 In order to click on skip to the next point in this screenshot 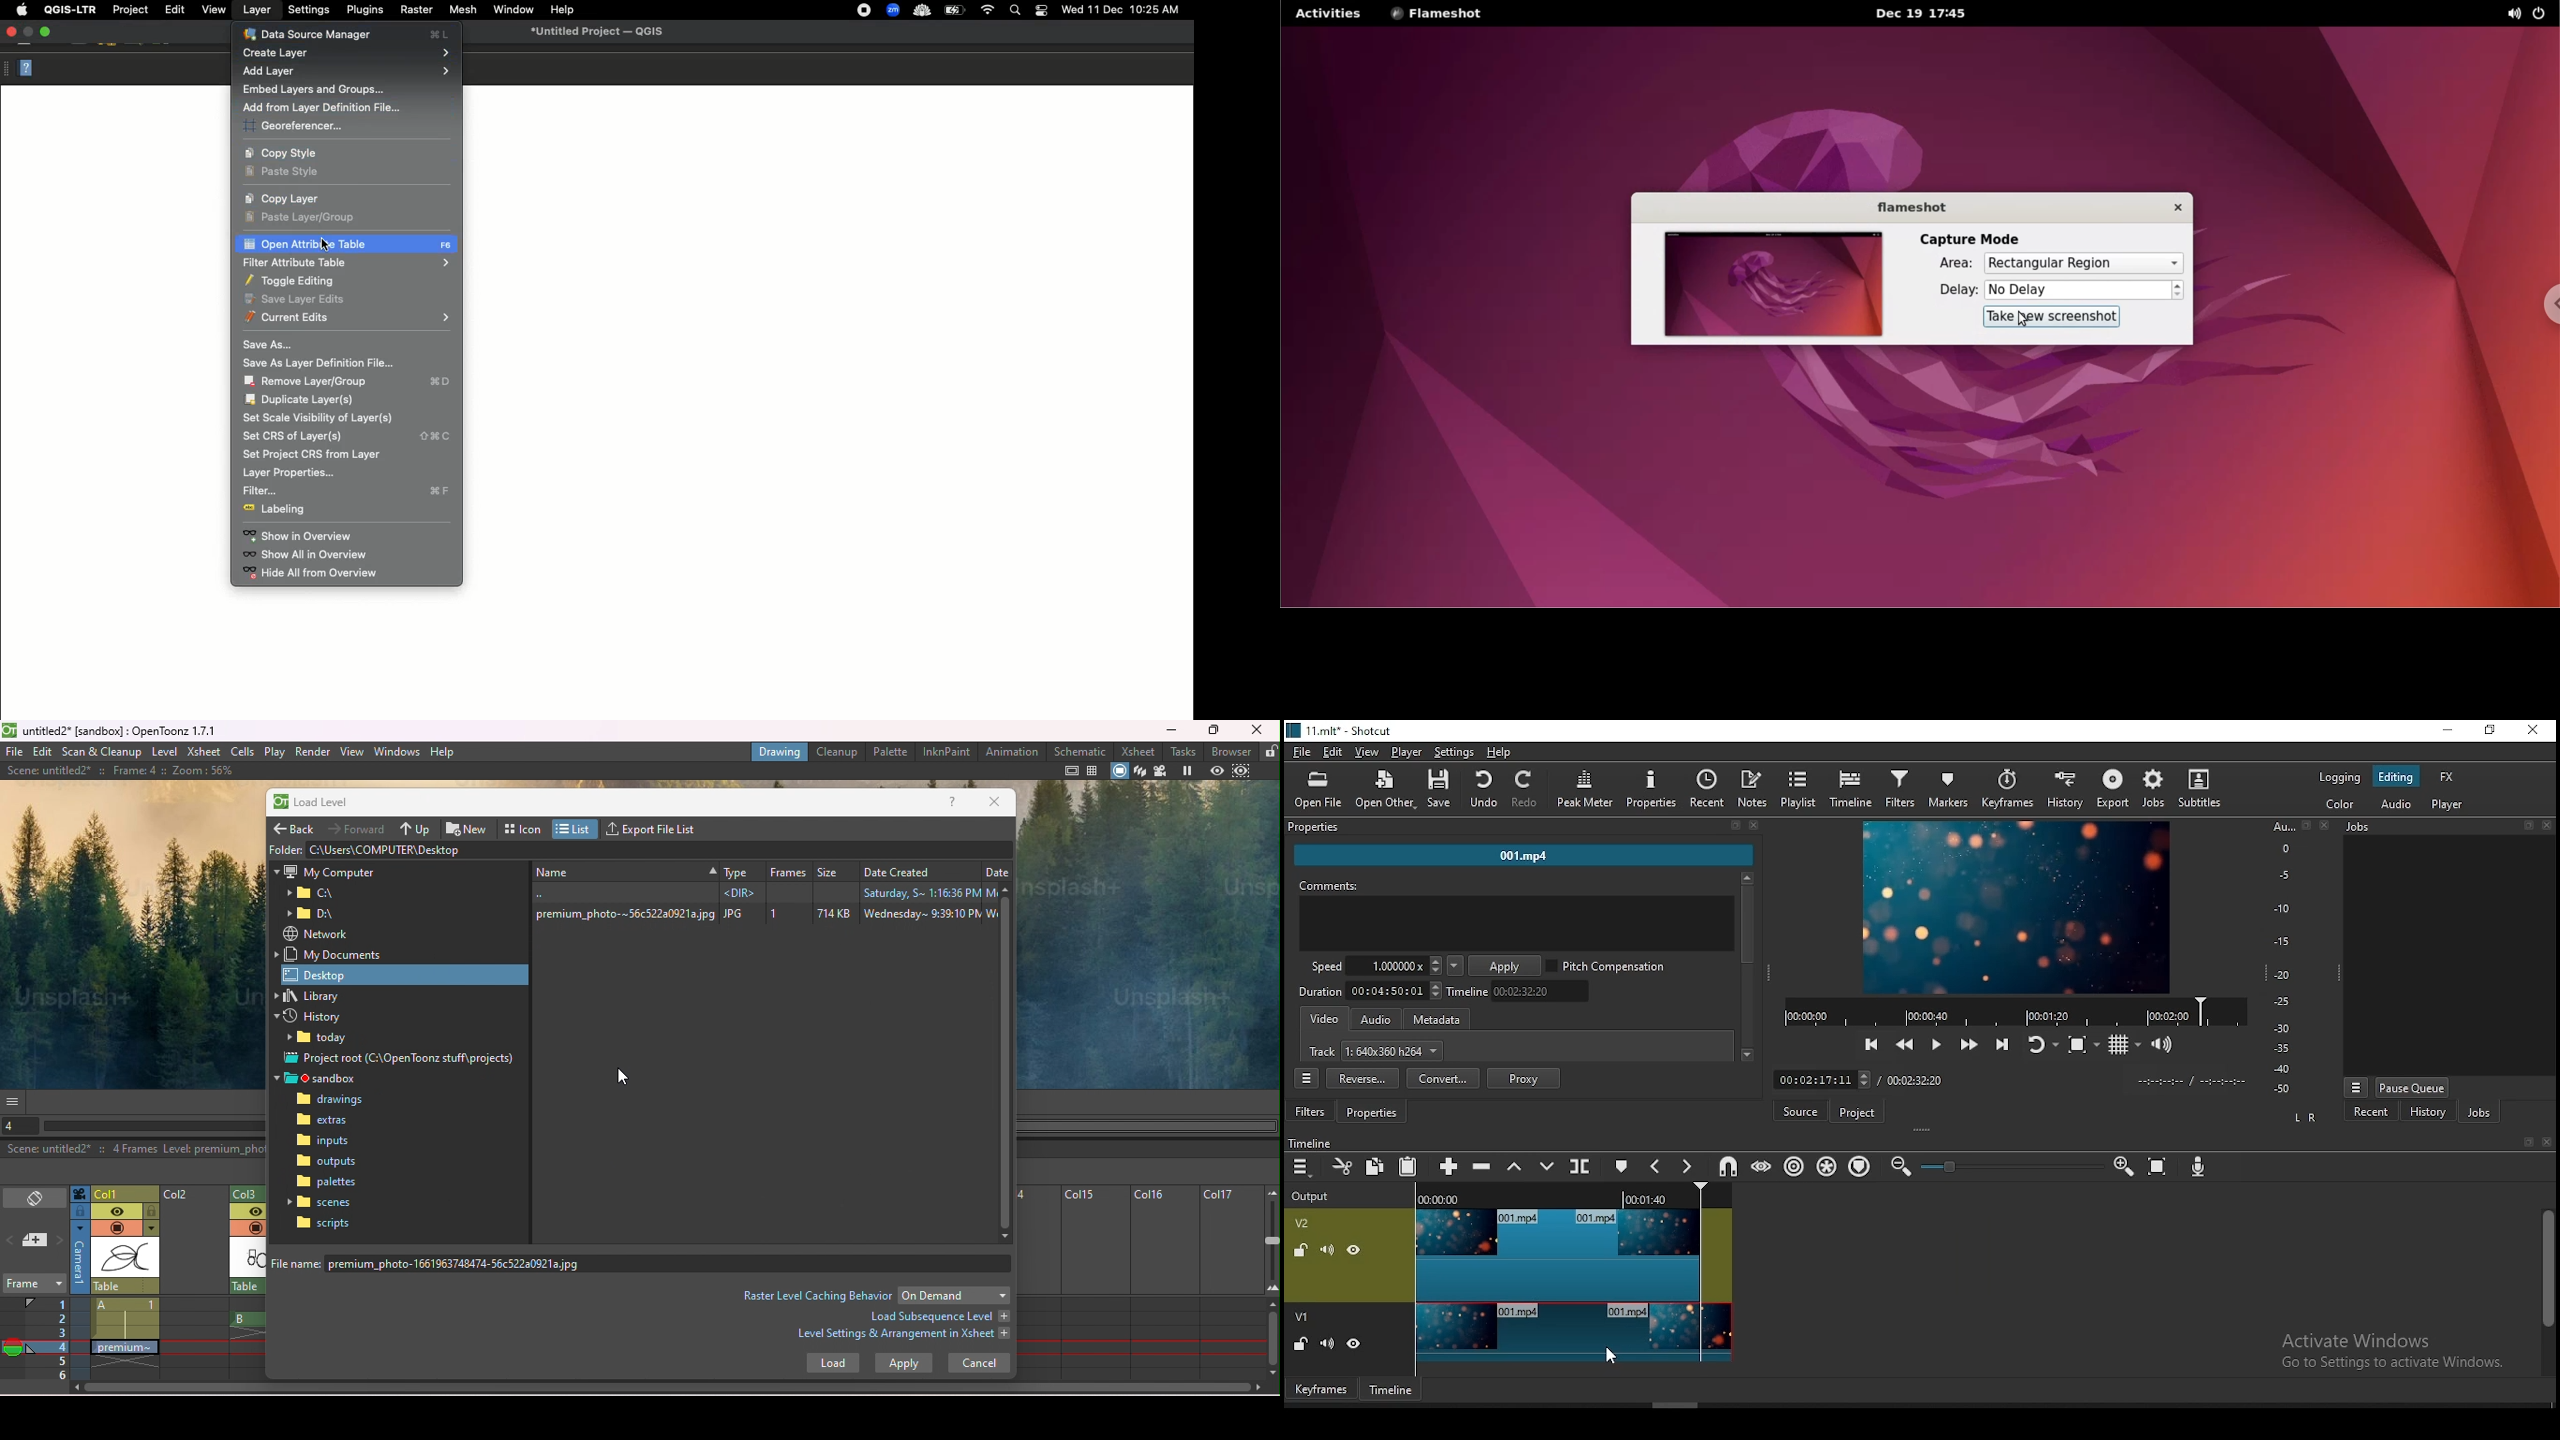, I will do `click(2006, 1043)`.